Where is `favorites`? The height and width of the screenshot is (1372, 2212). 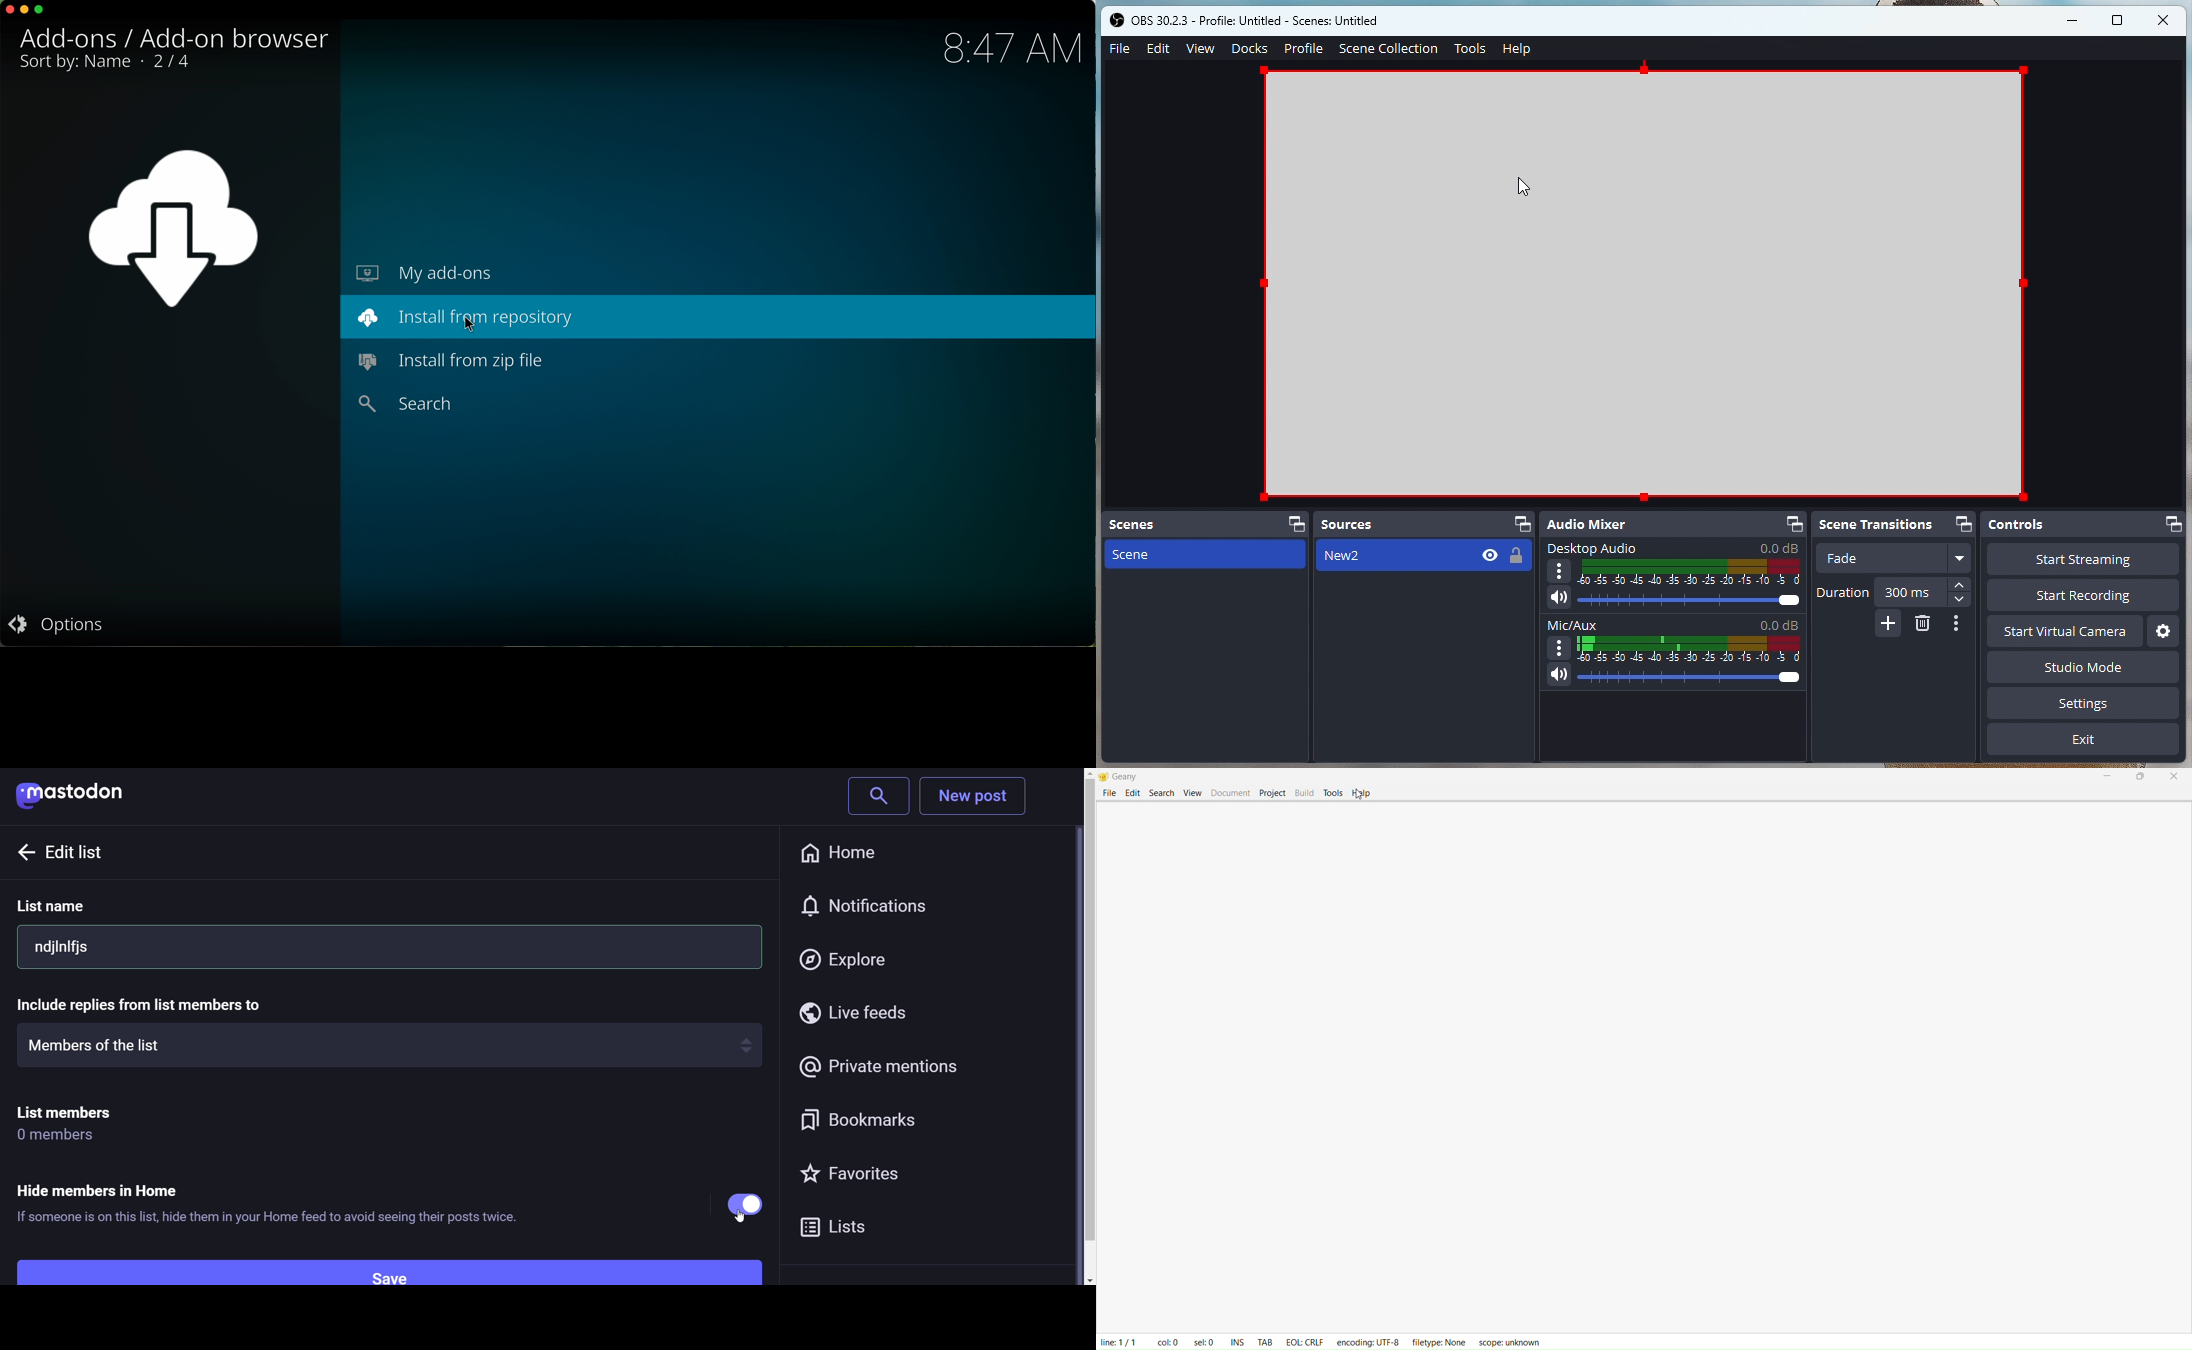 favorites is located at coordinates (849, 1177).